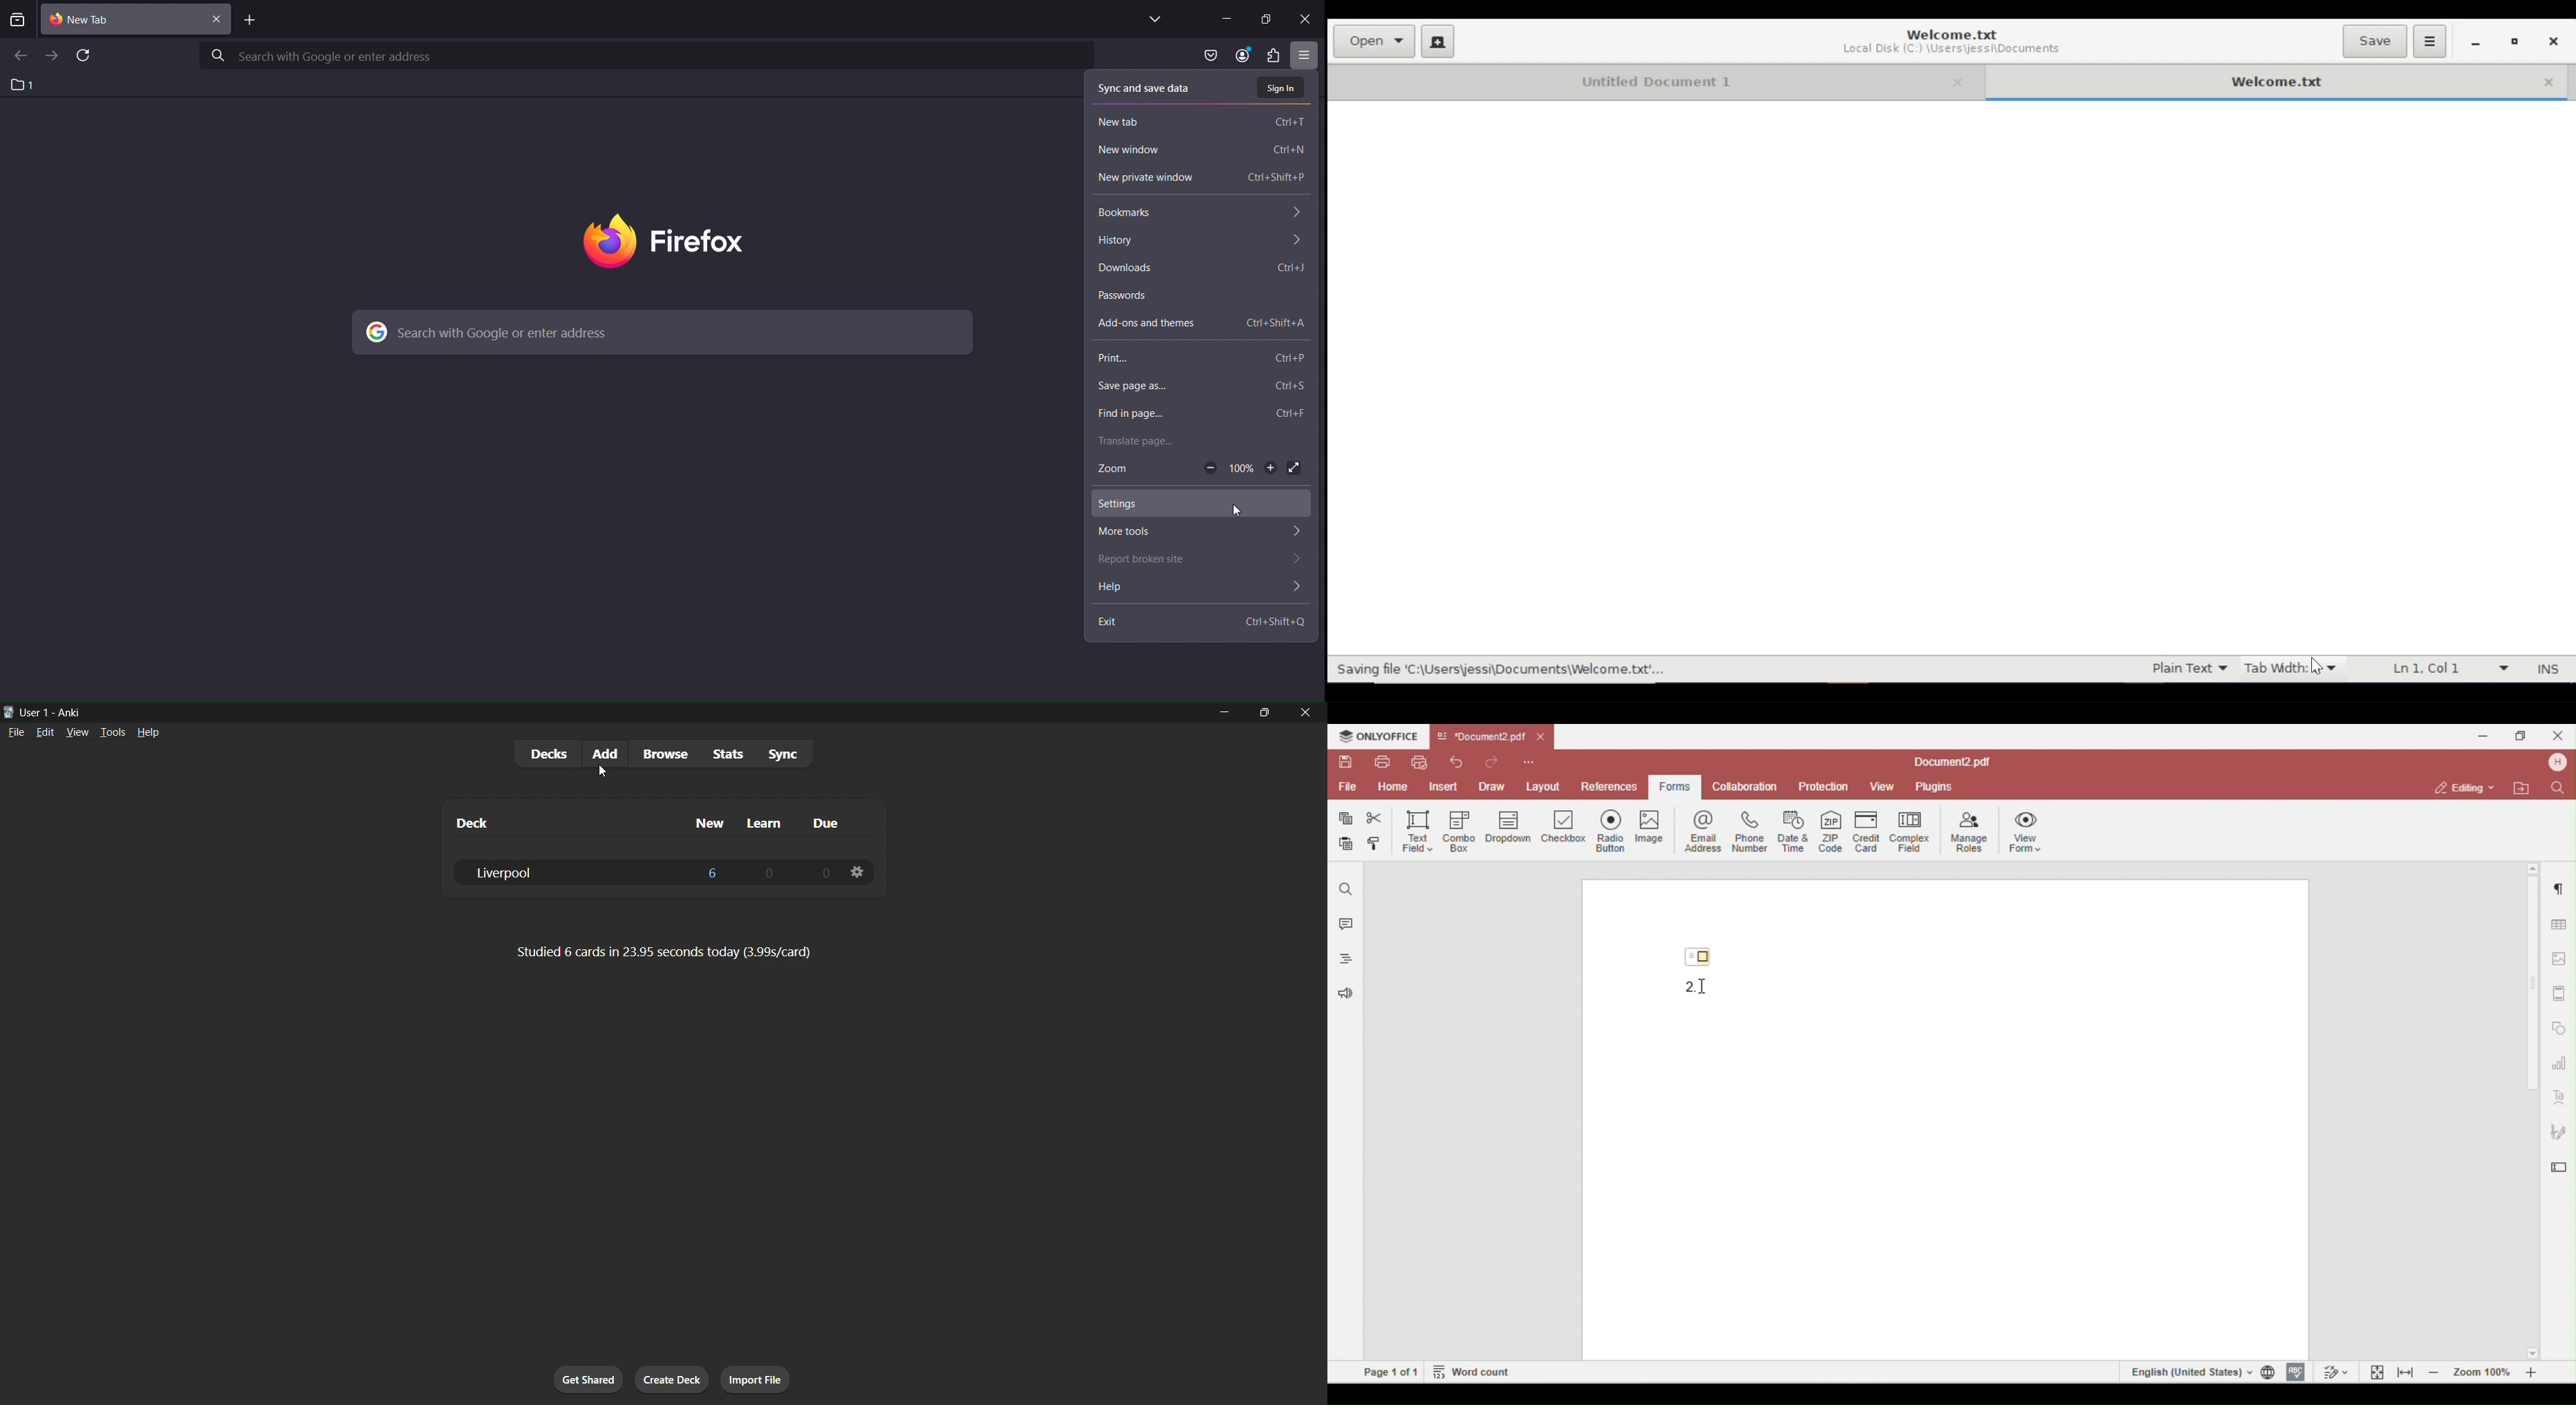  I want to click on sign in, so click(1284, 90).